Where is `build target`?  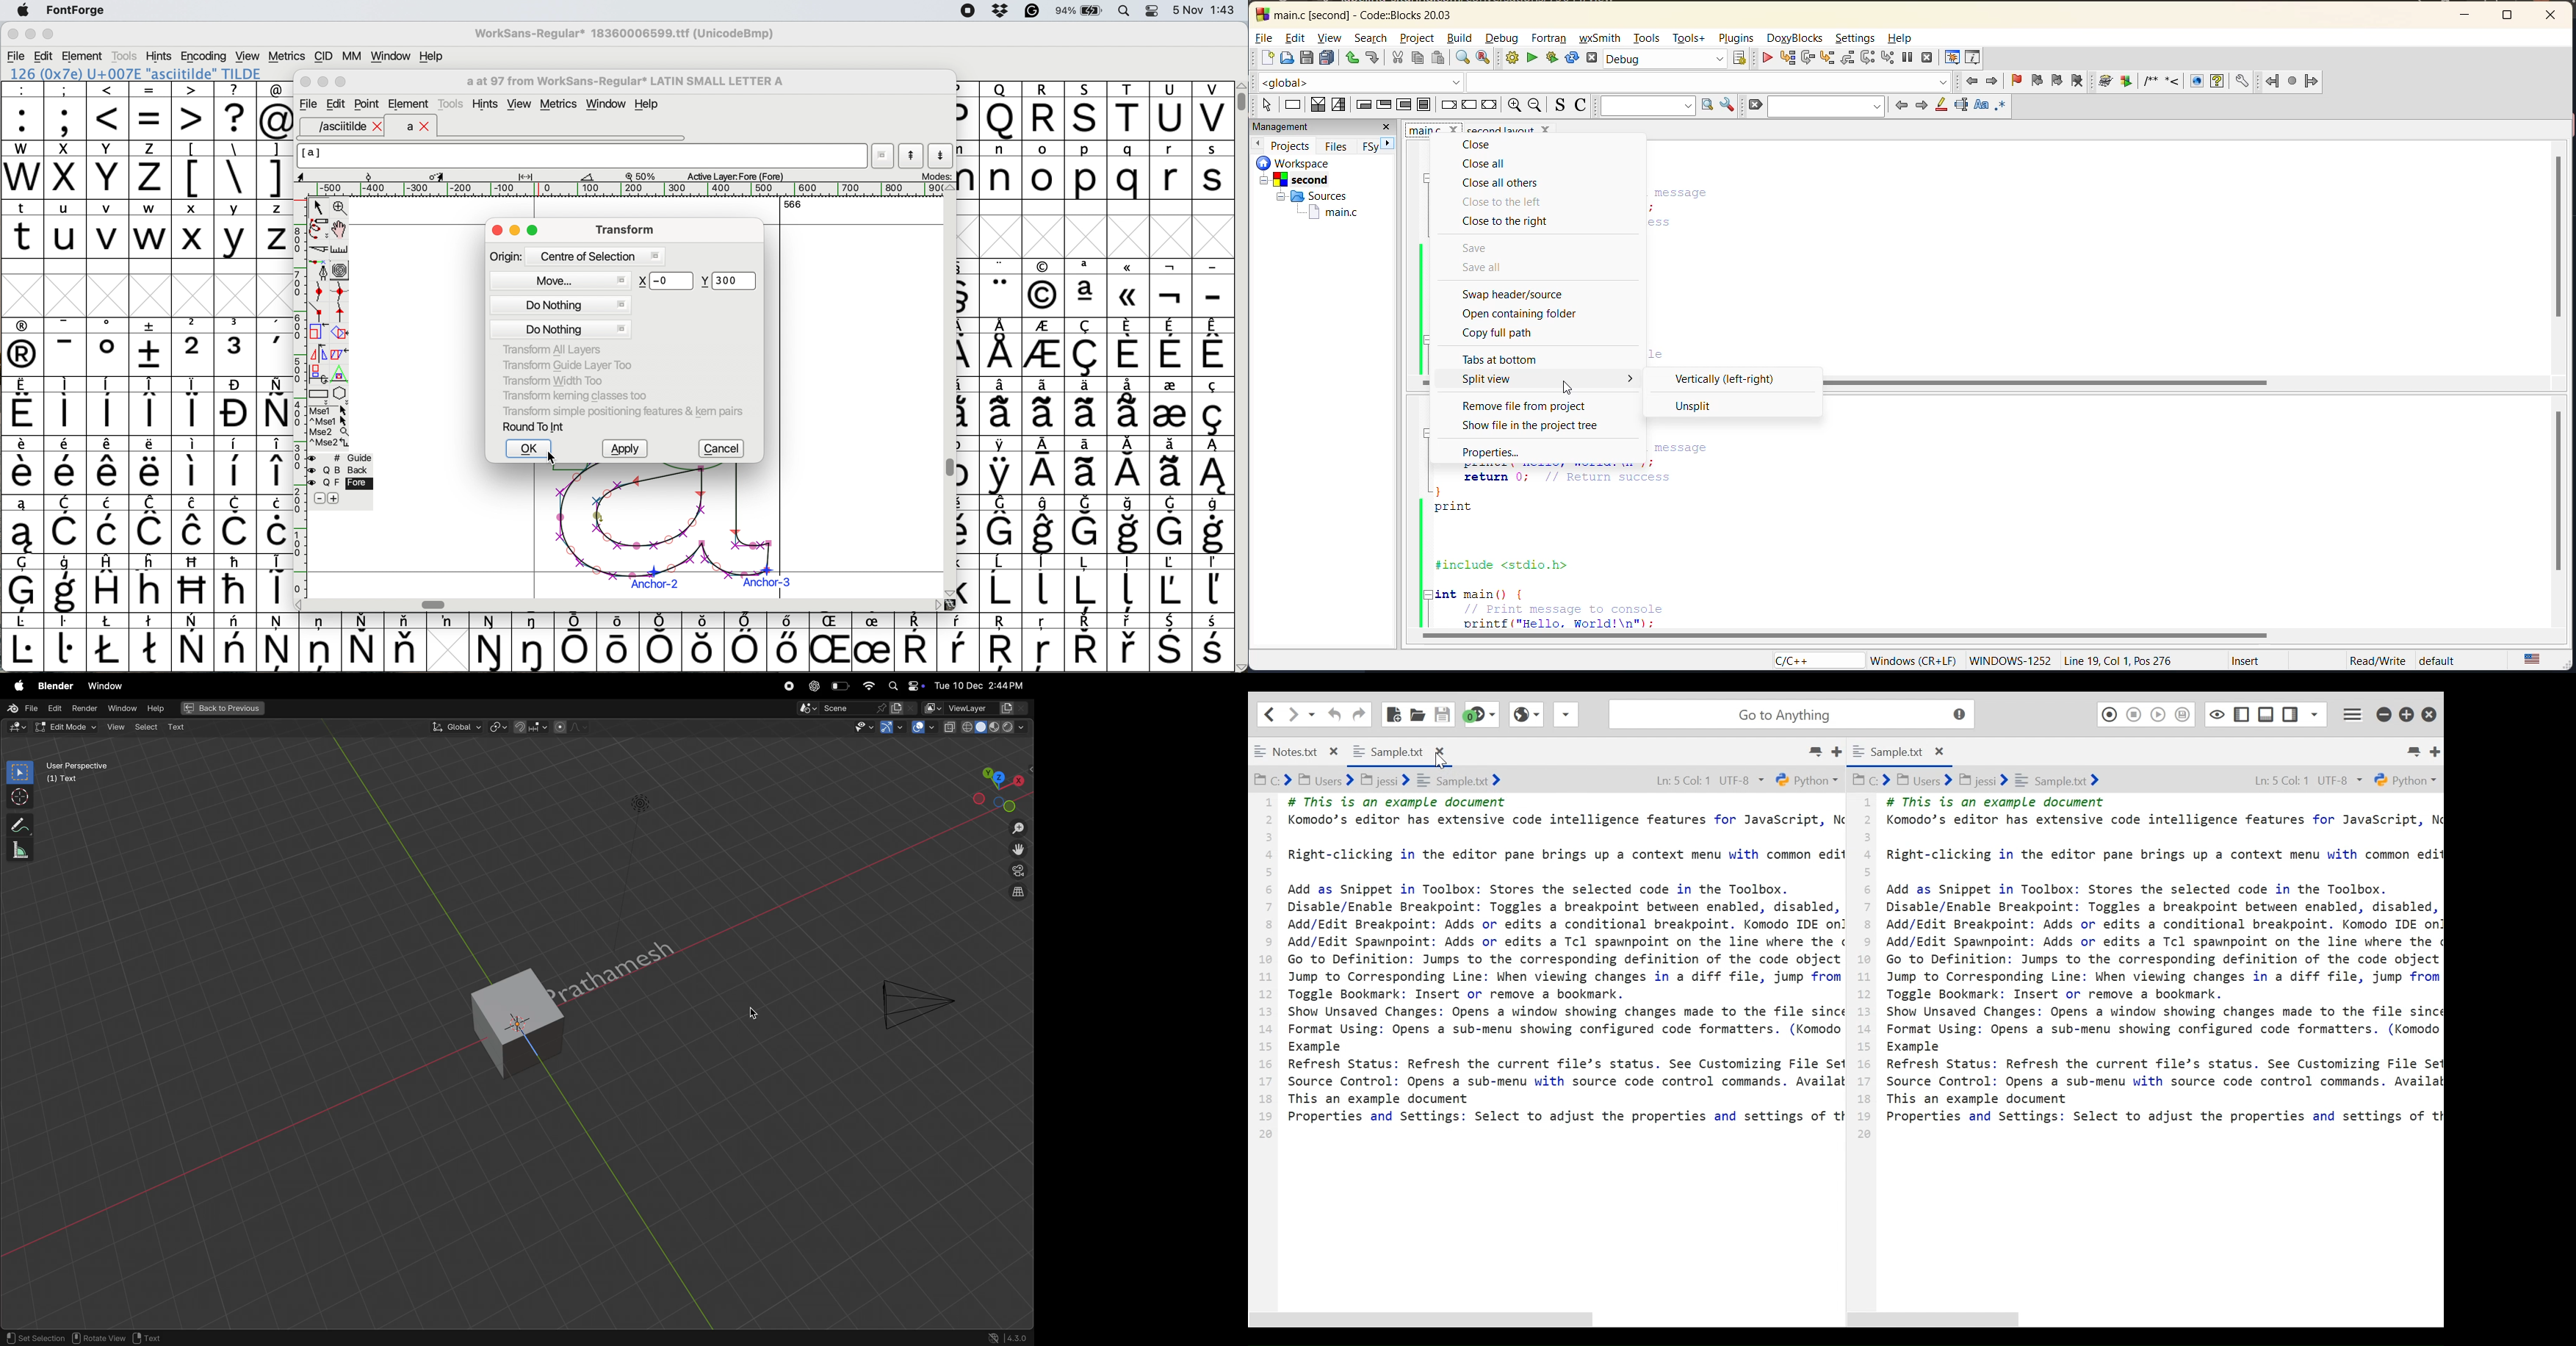
build target is located at coordinates (1666, 58).